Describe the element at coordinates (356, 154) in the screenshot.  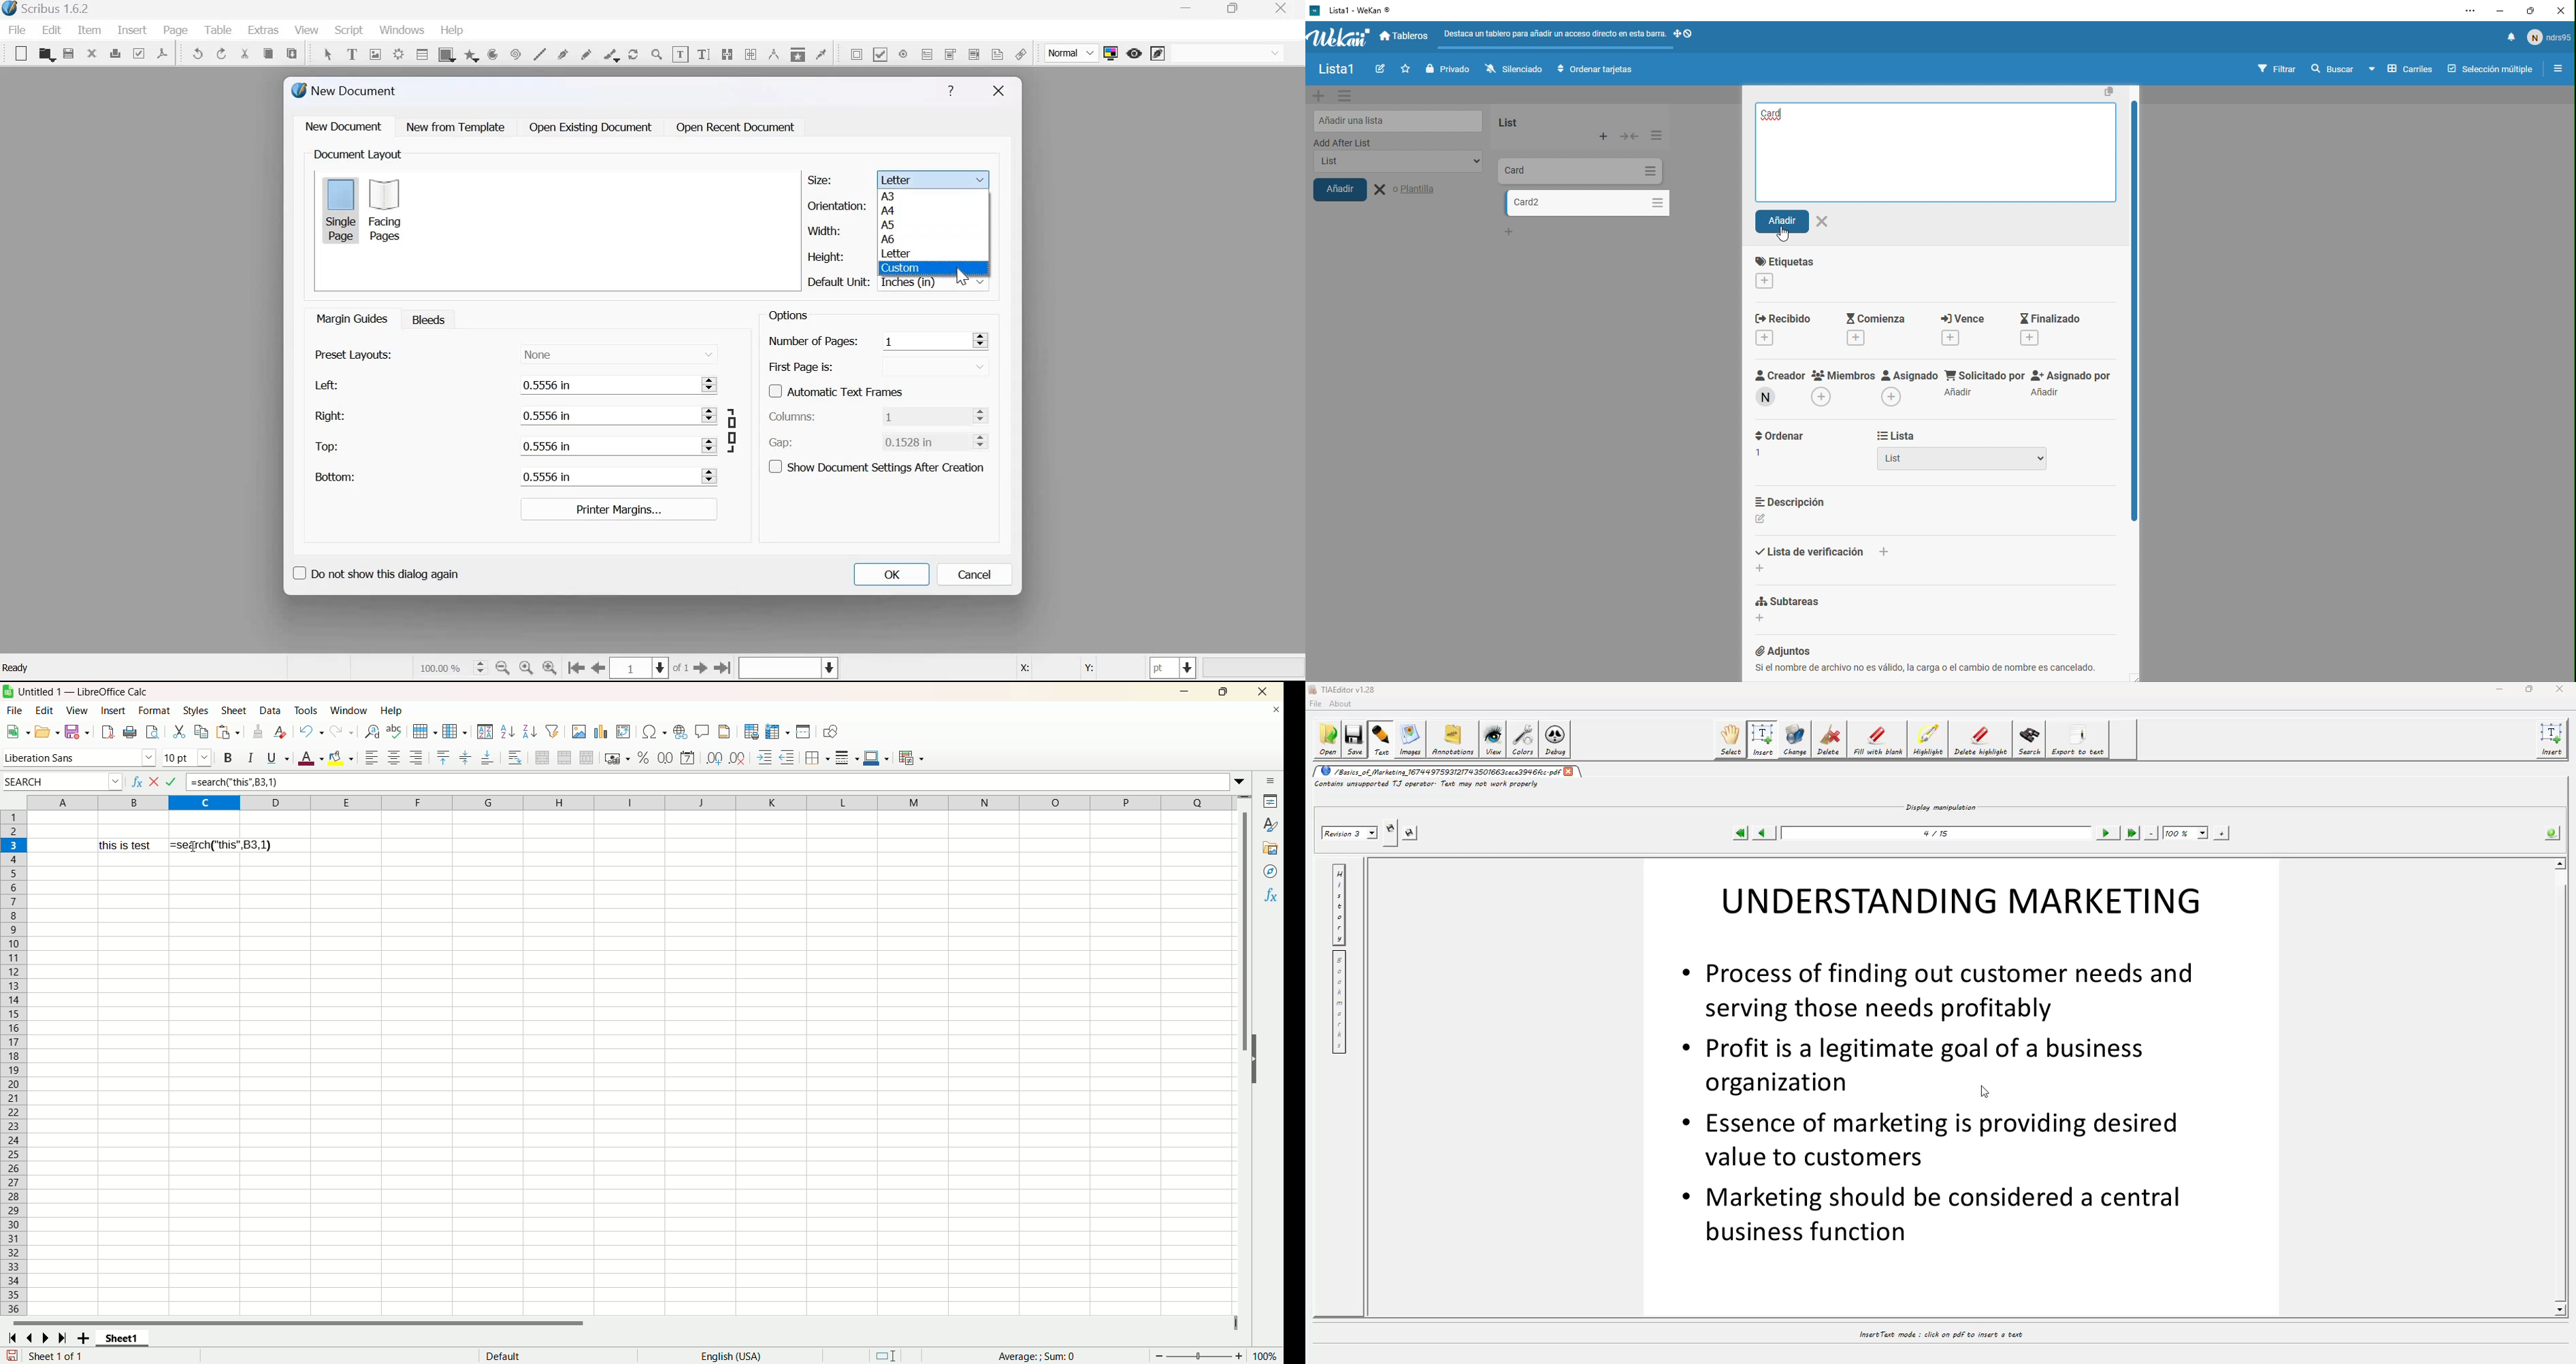
I see `Document Layout` at that location.